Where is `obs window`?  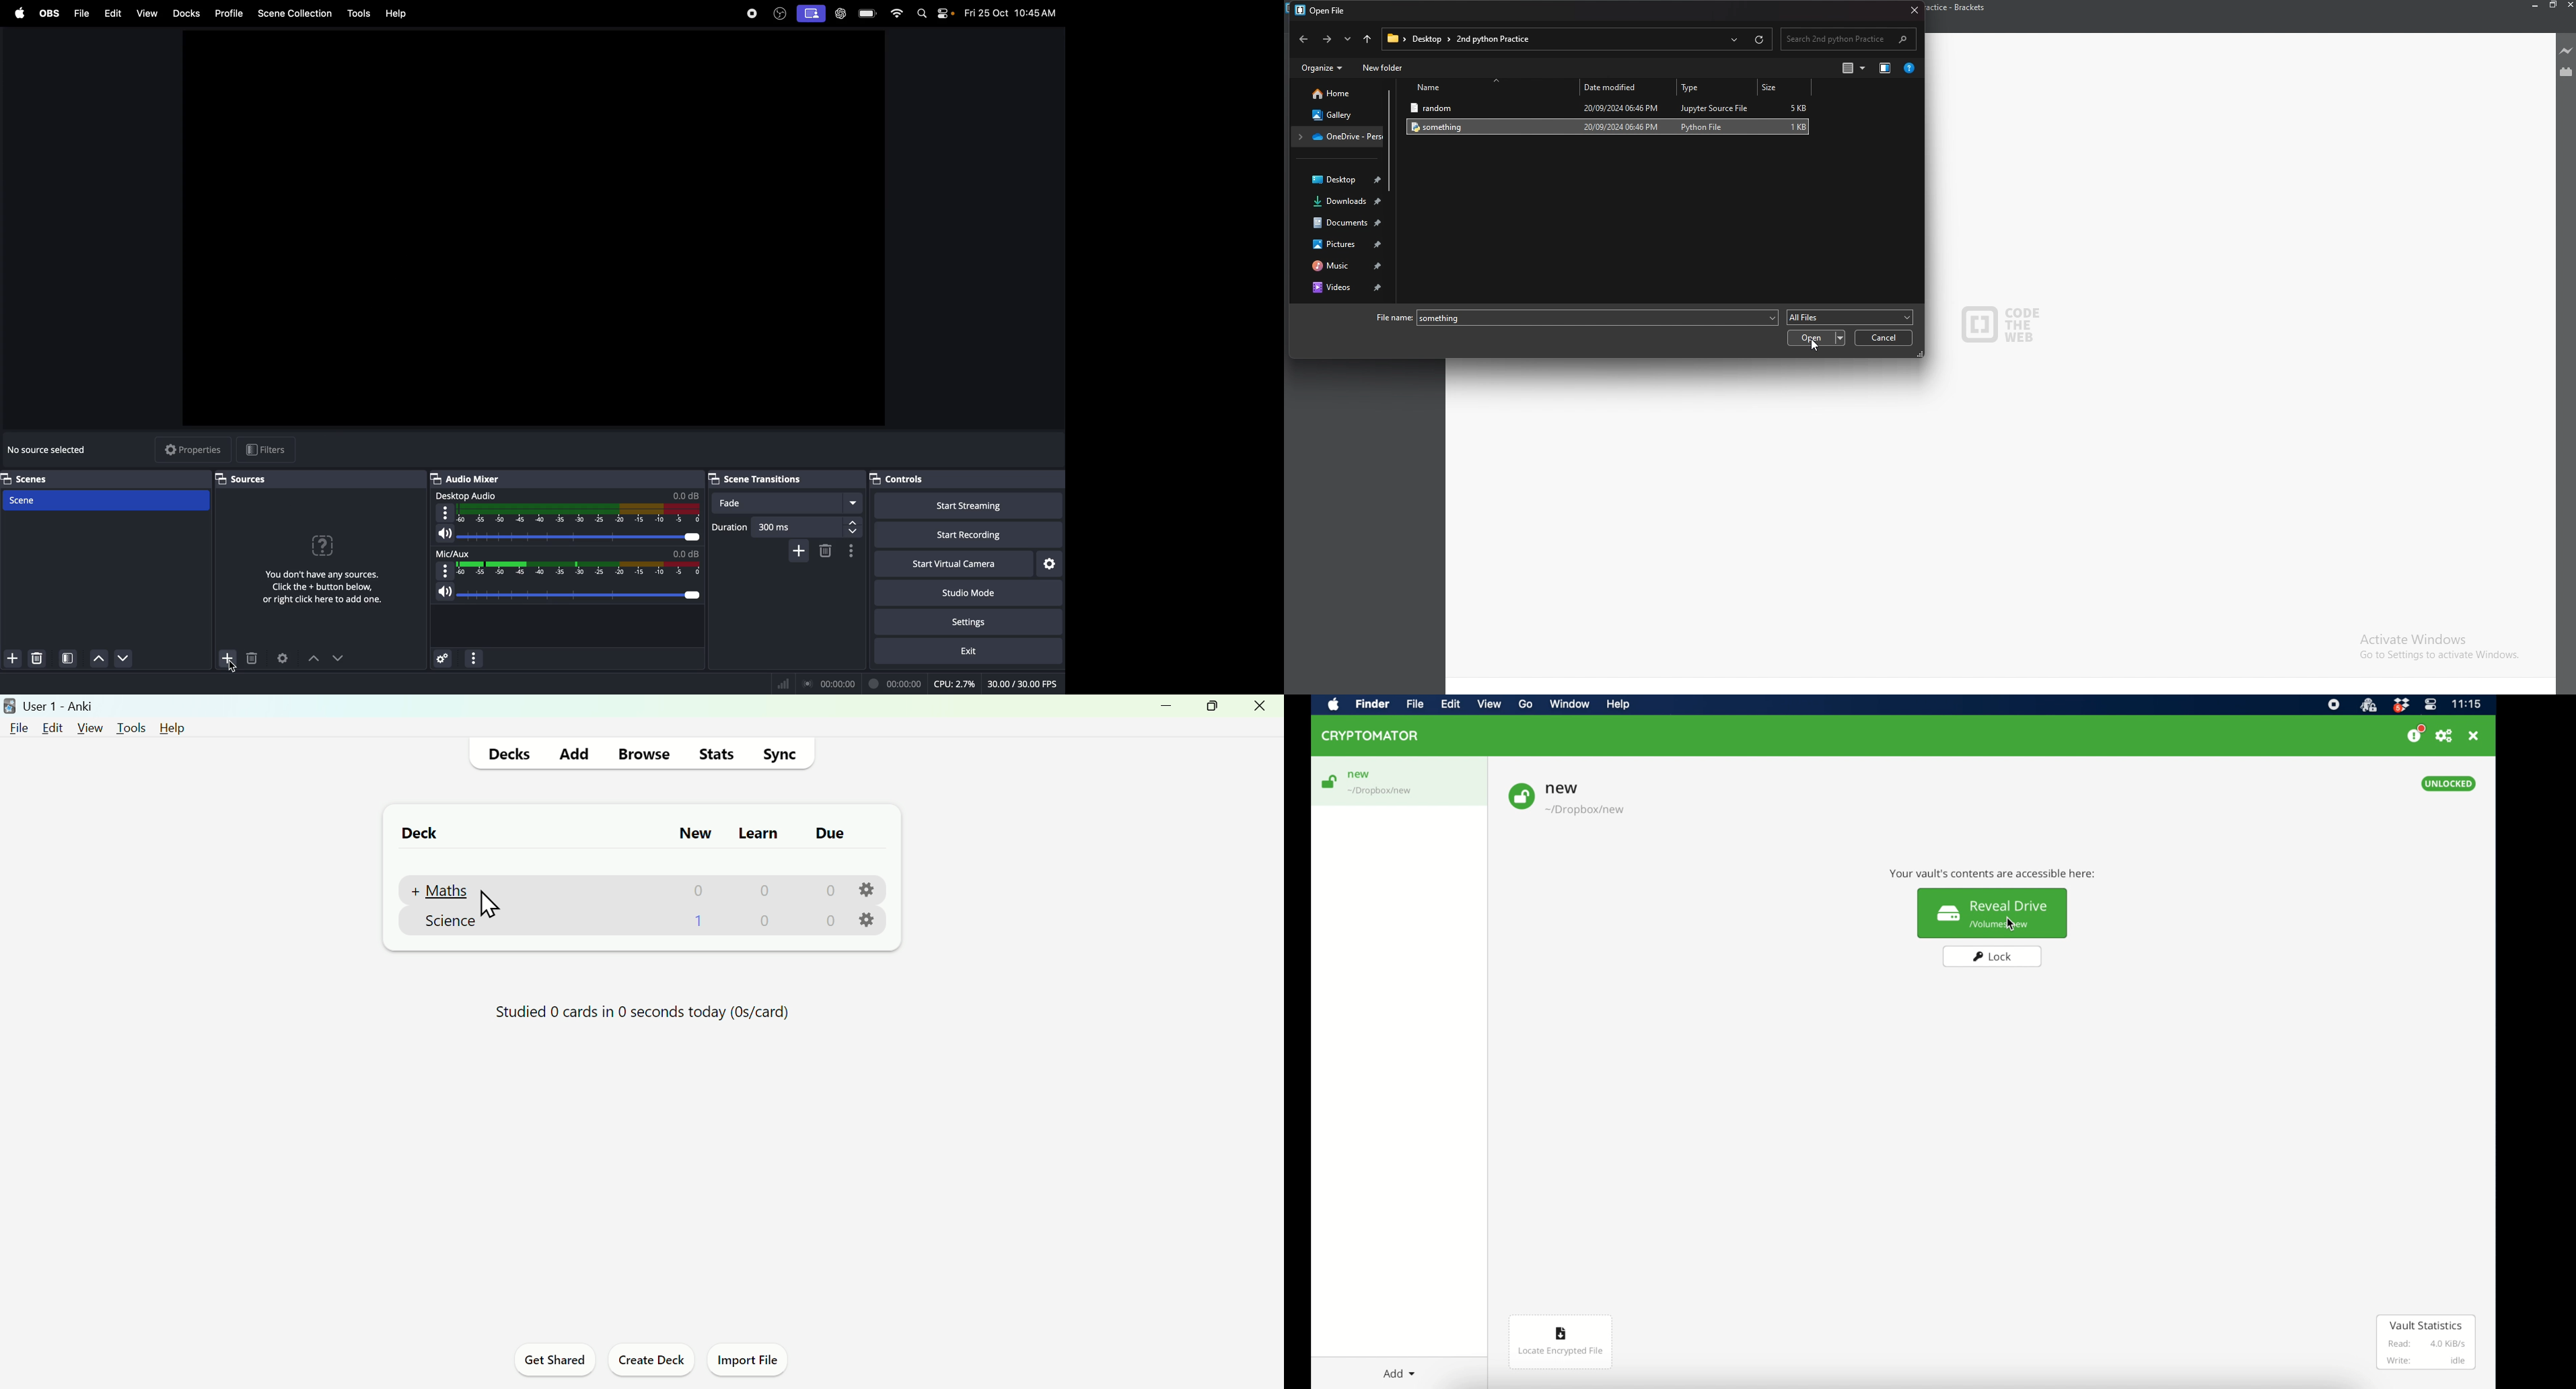
obs window is located at coordinates (532, 230).